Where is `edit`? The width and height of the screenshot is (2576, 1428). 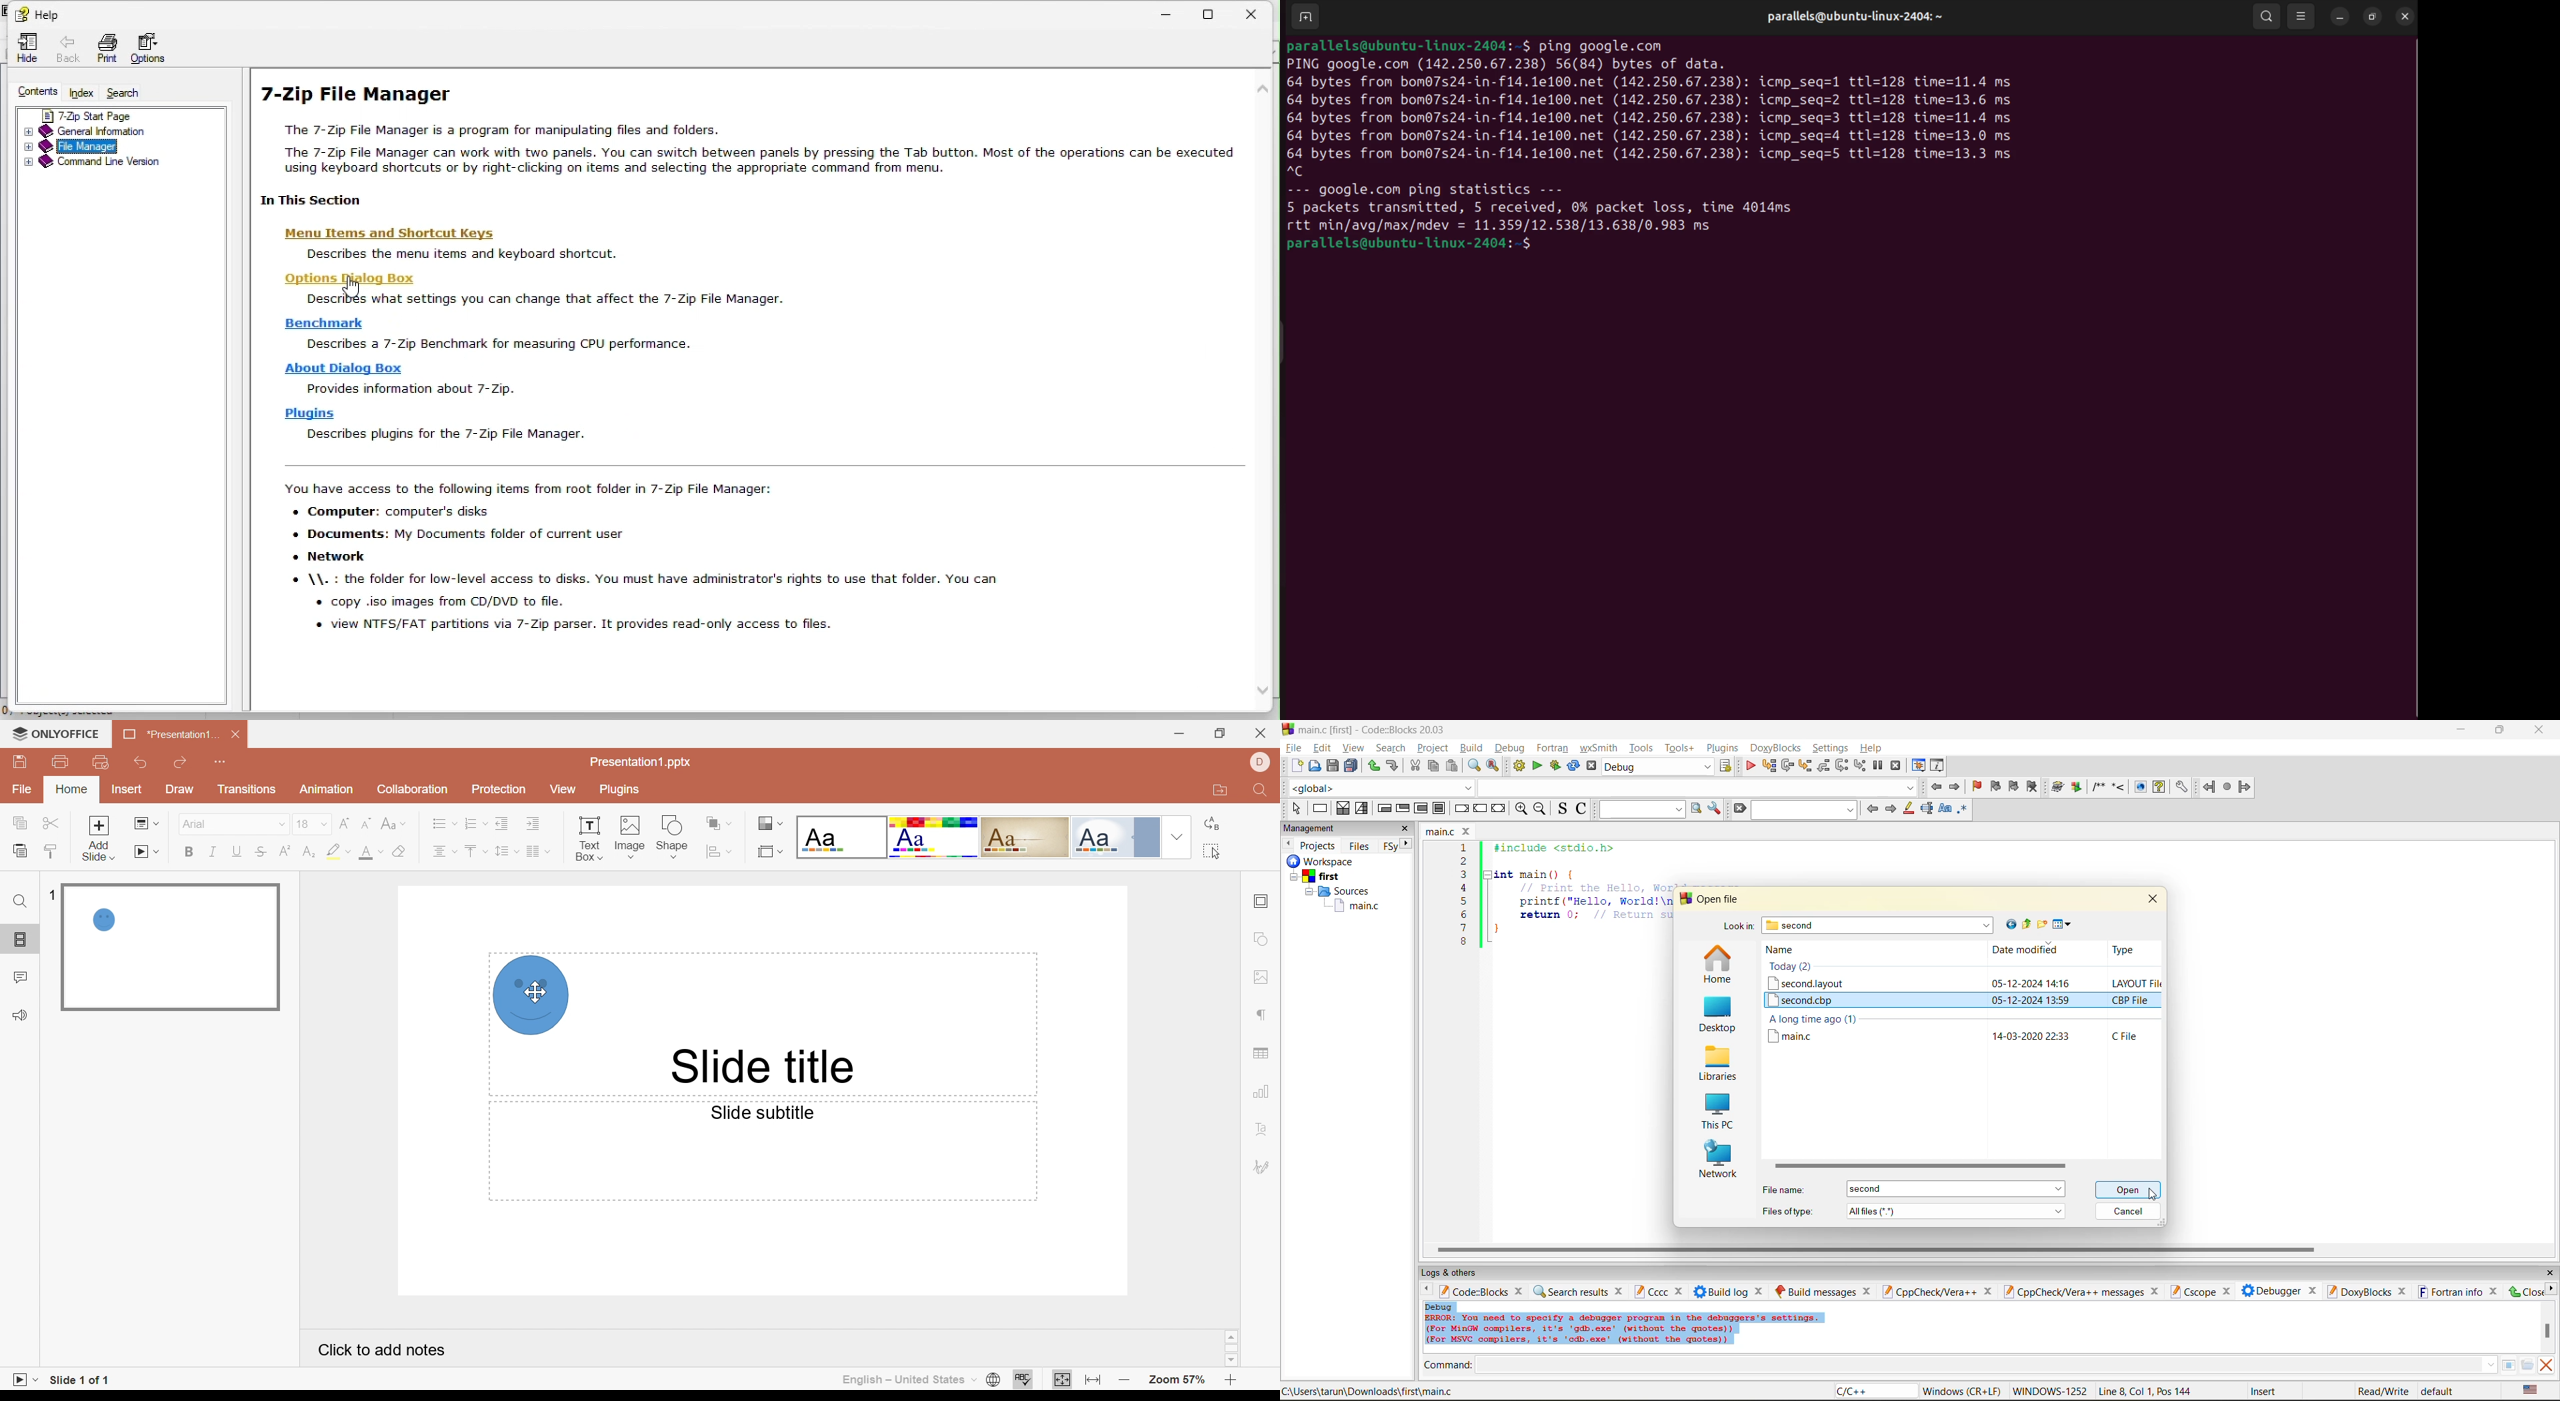 edit is located at coordinates (1324, 748).